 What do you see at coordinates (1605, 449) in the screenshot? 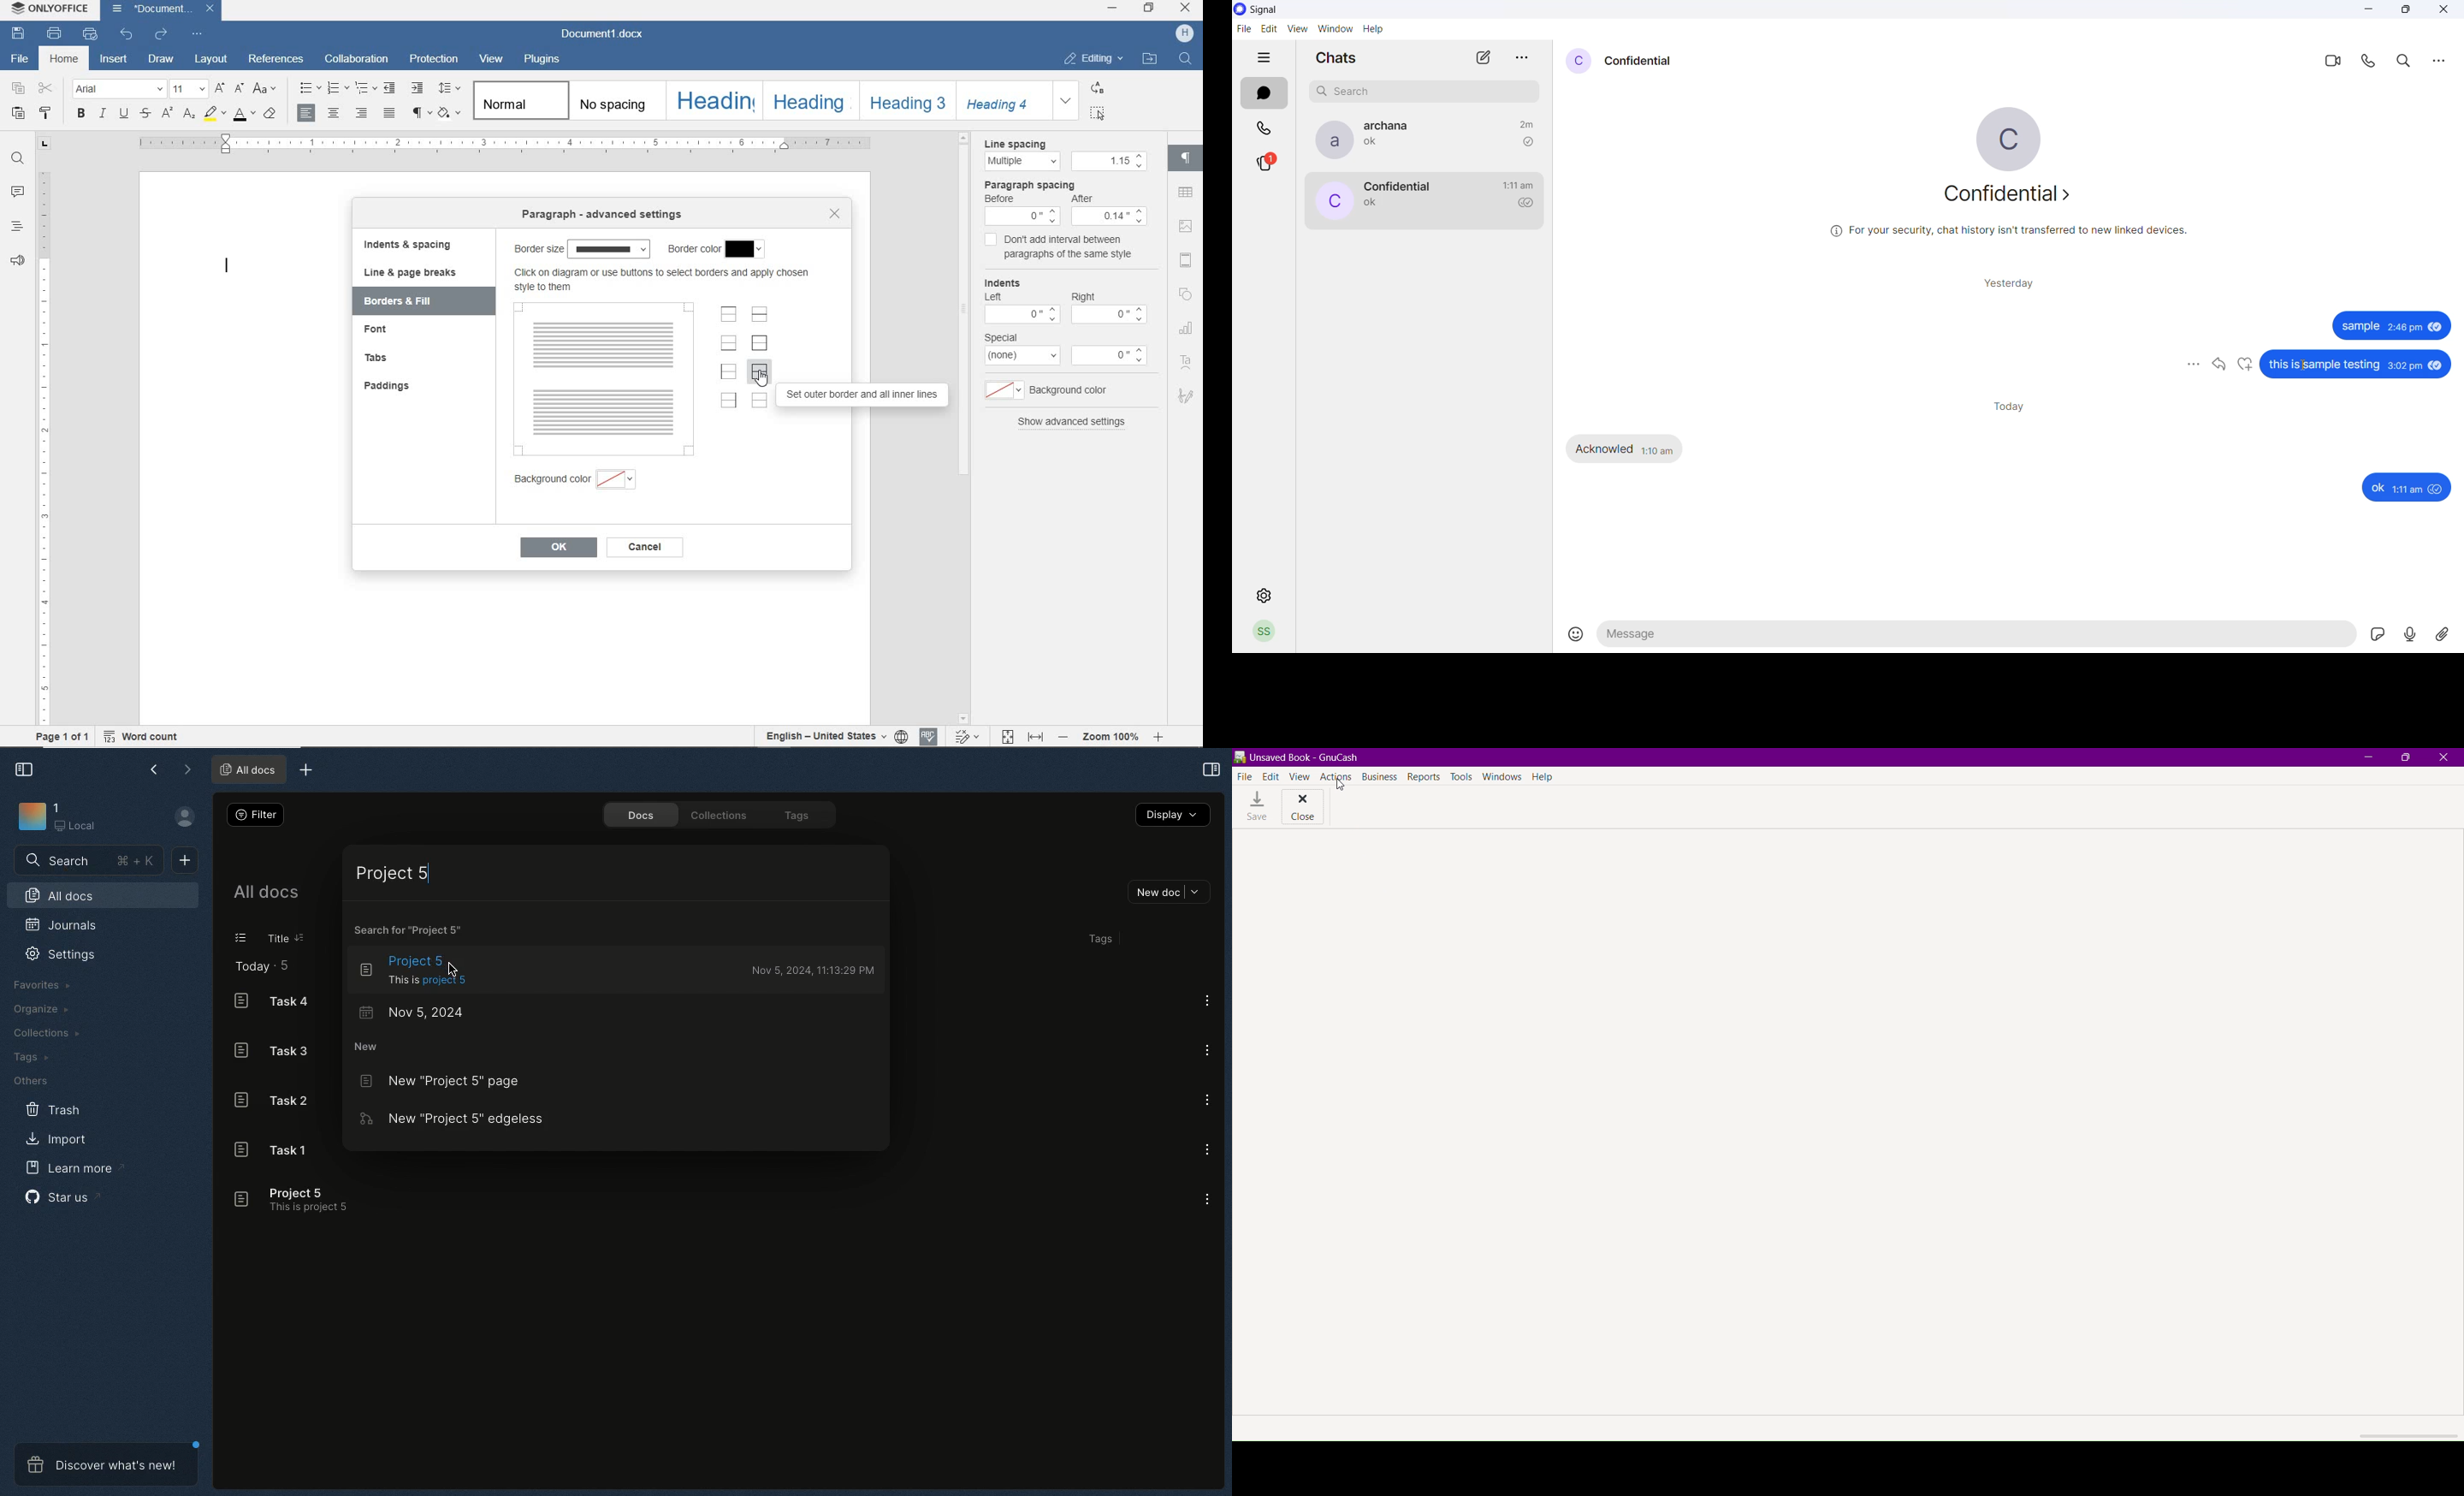
I see `Acknowled` at bounding box center [1605, 449].